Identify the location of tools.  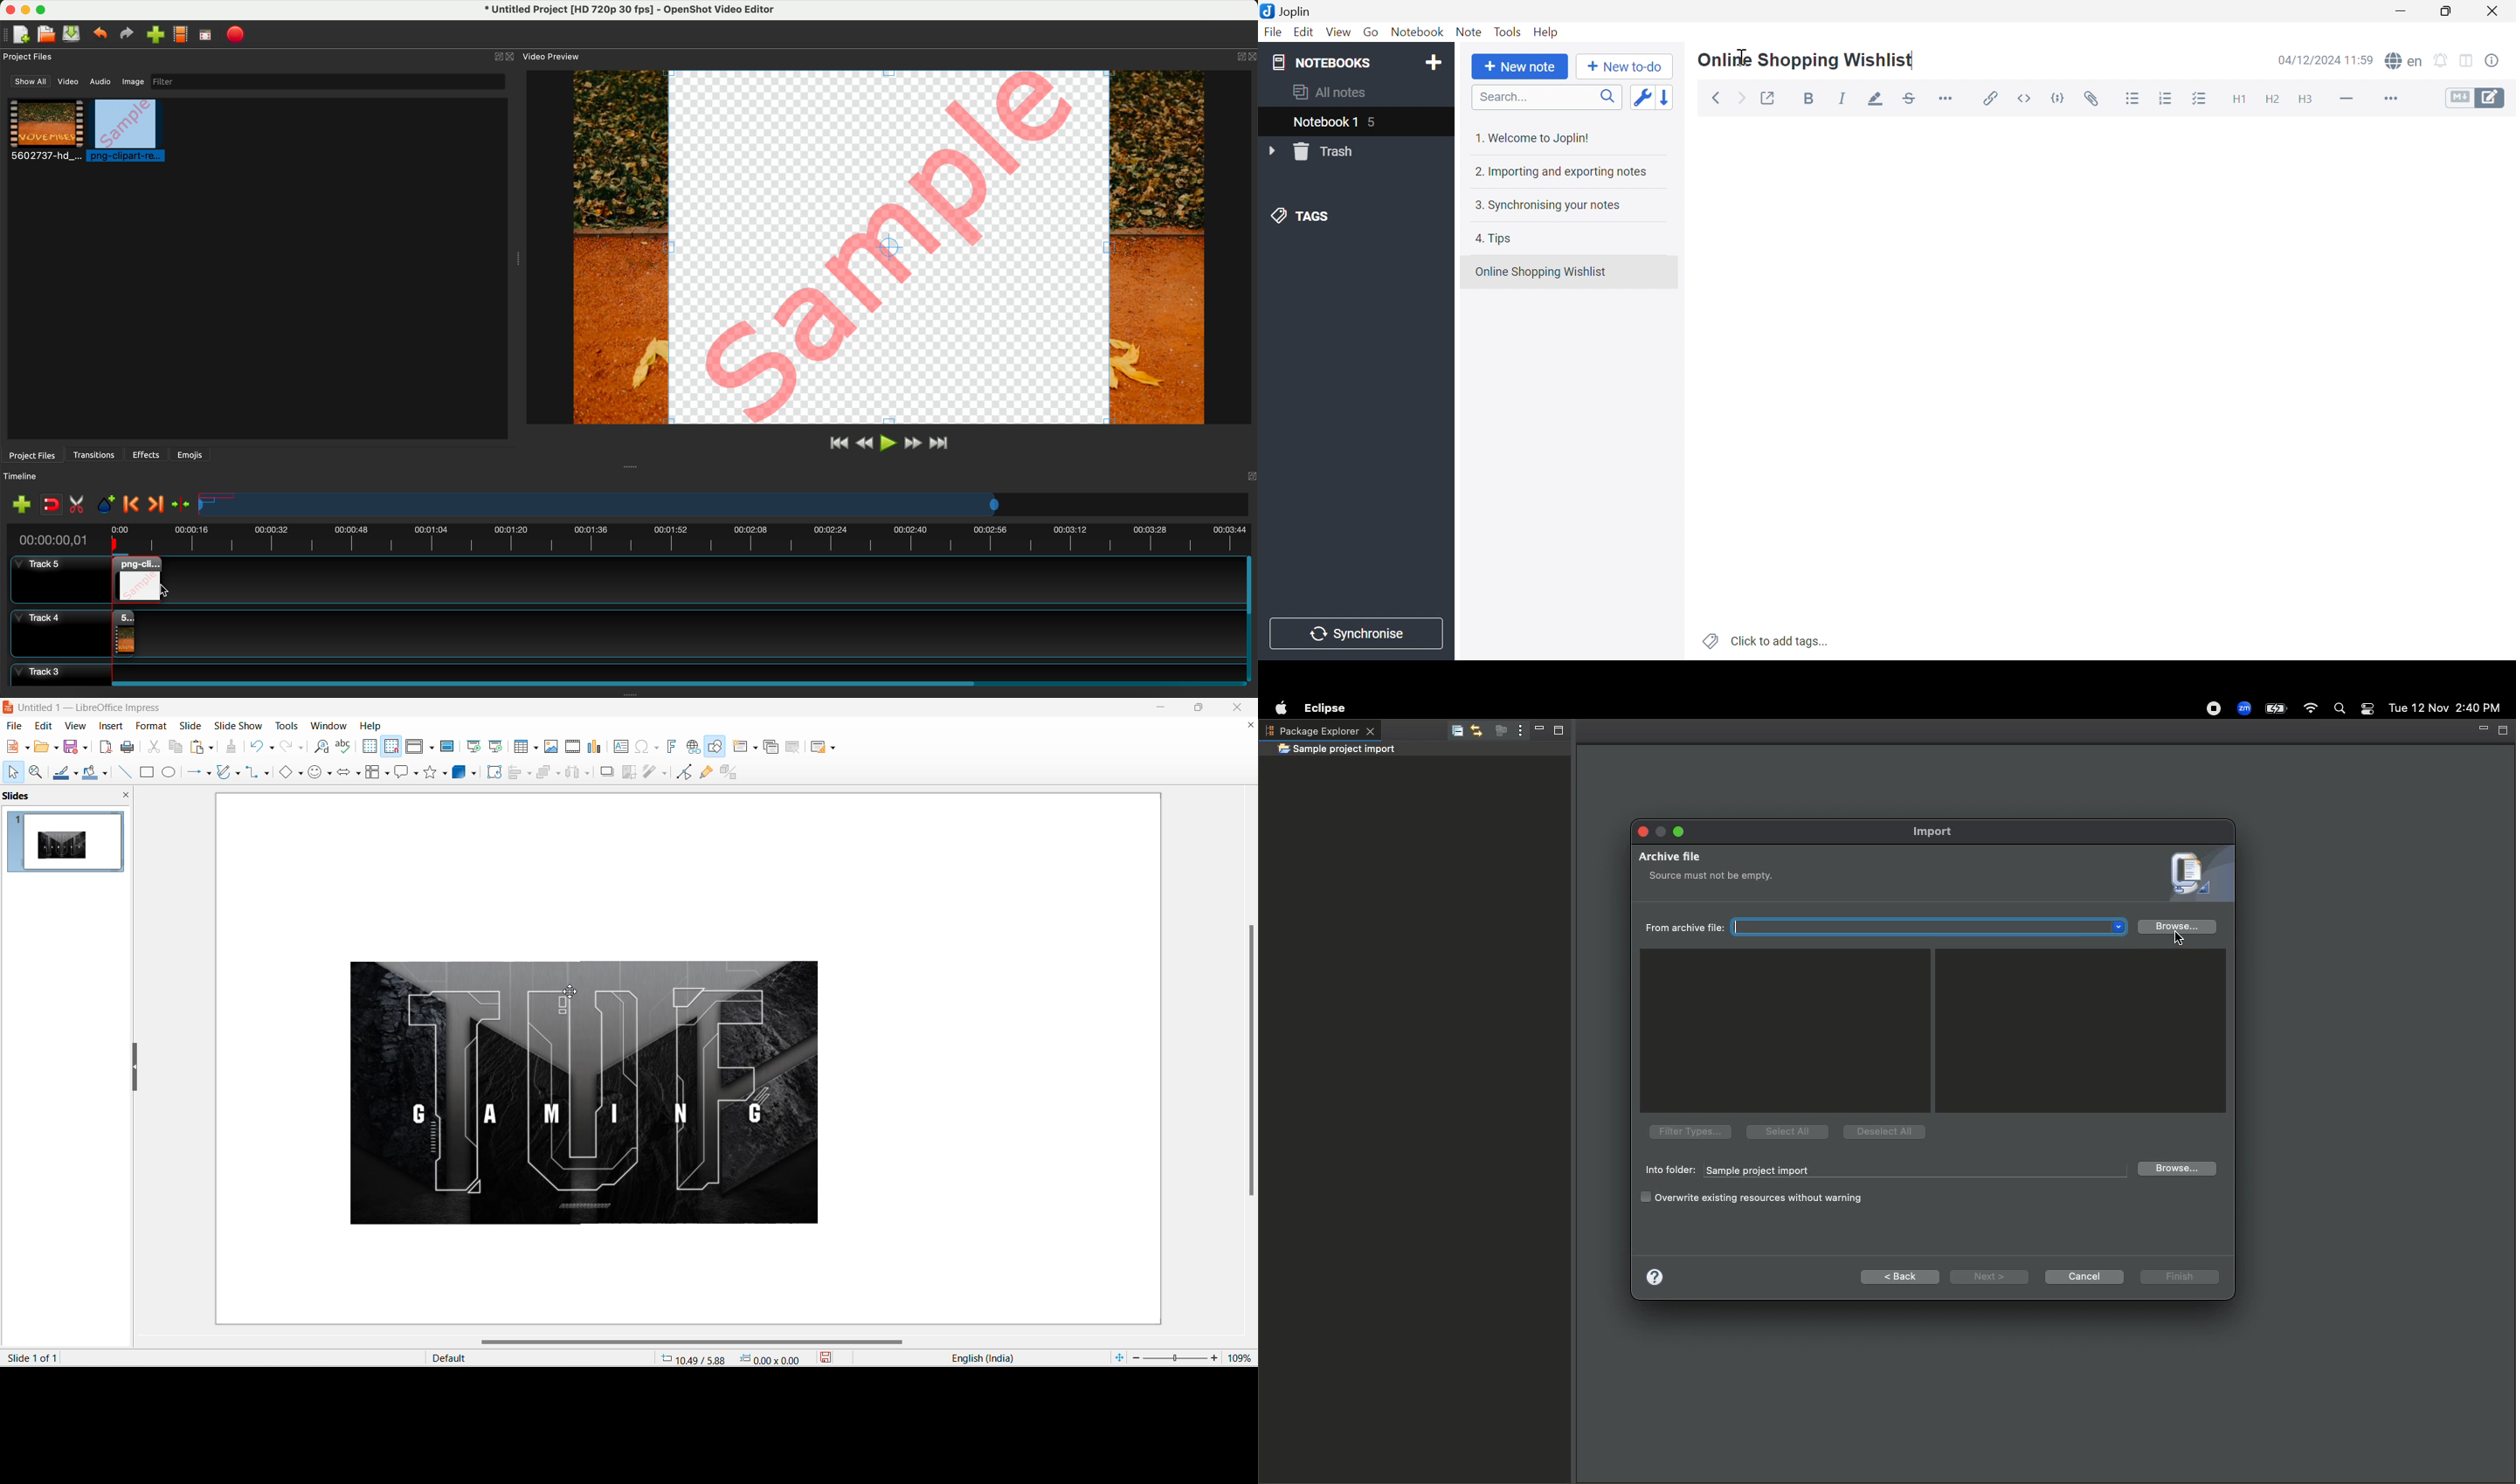
(292, 725).